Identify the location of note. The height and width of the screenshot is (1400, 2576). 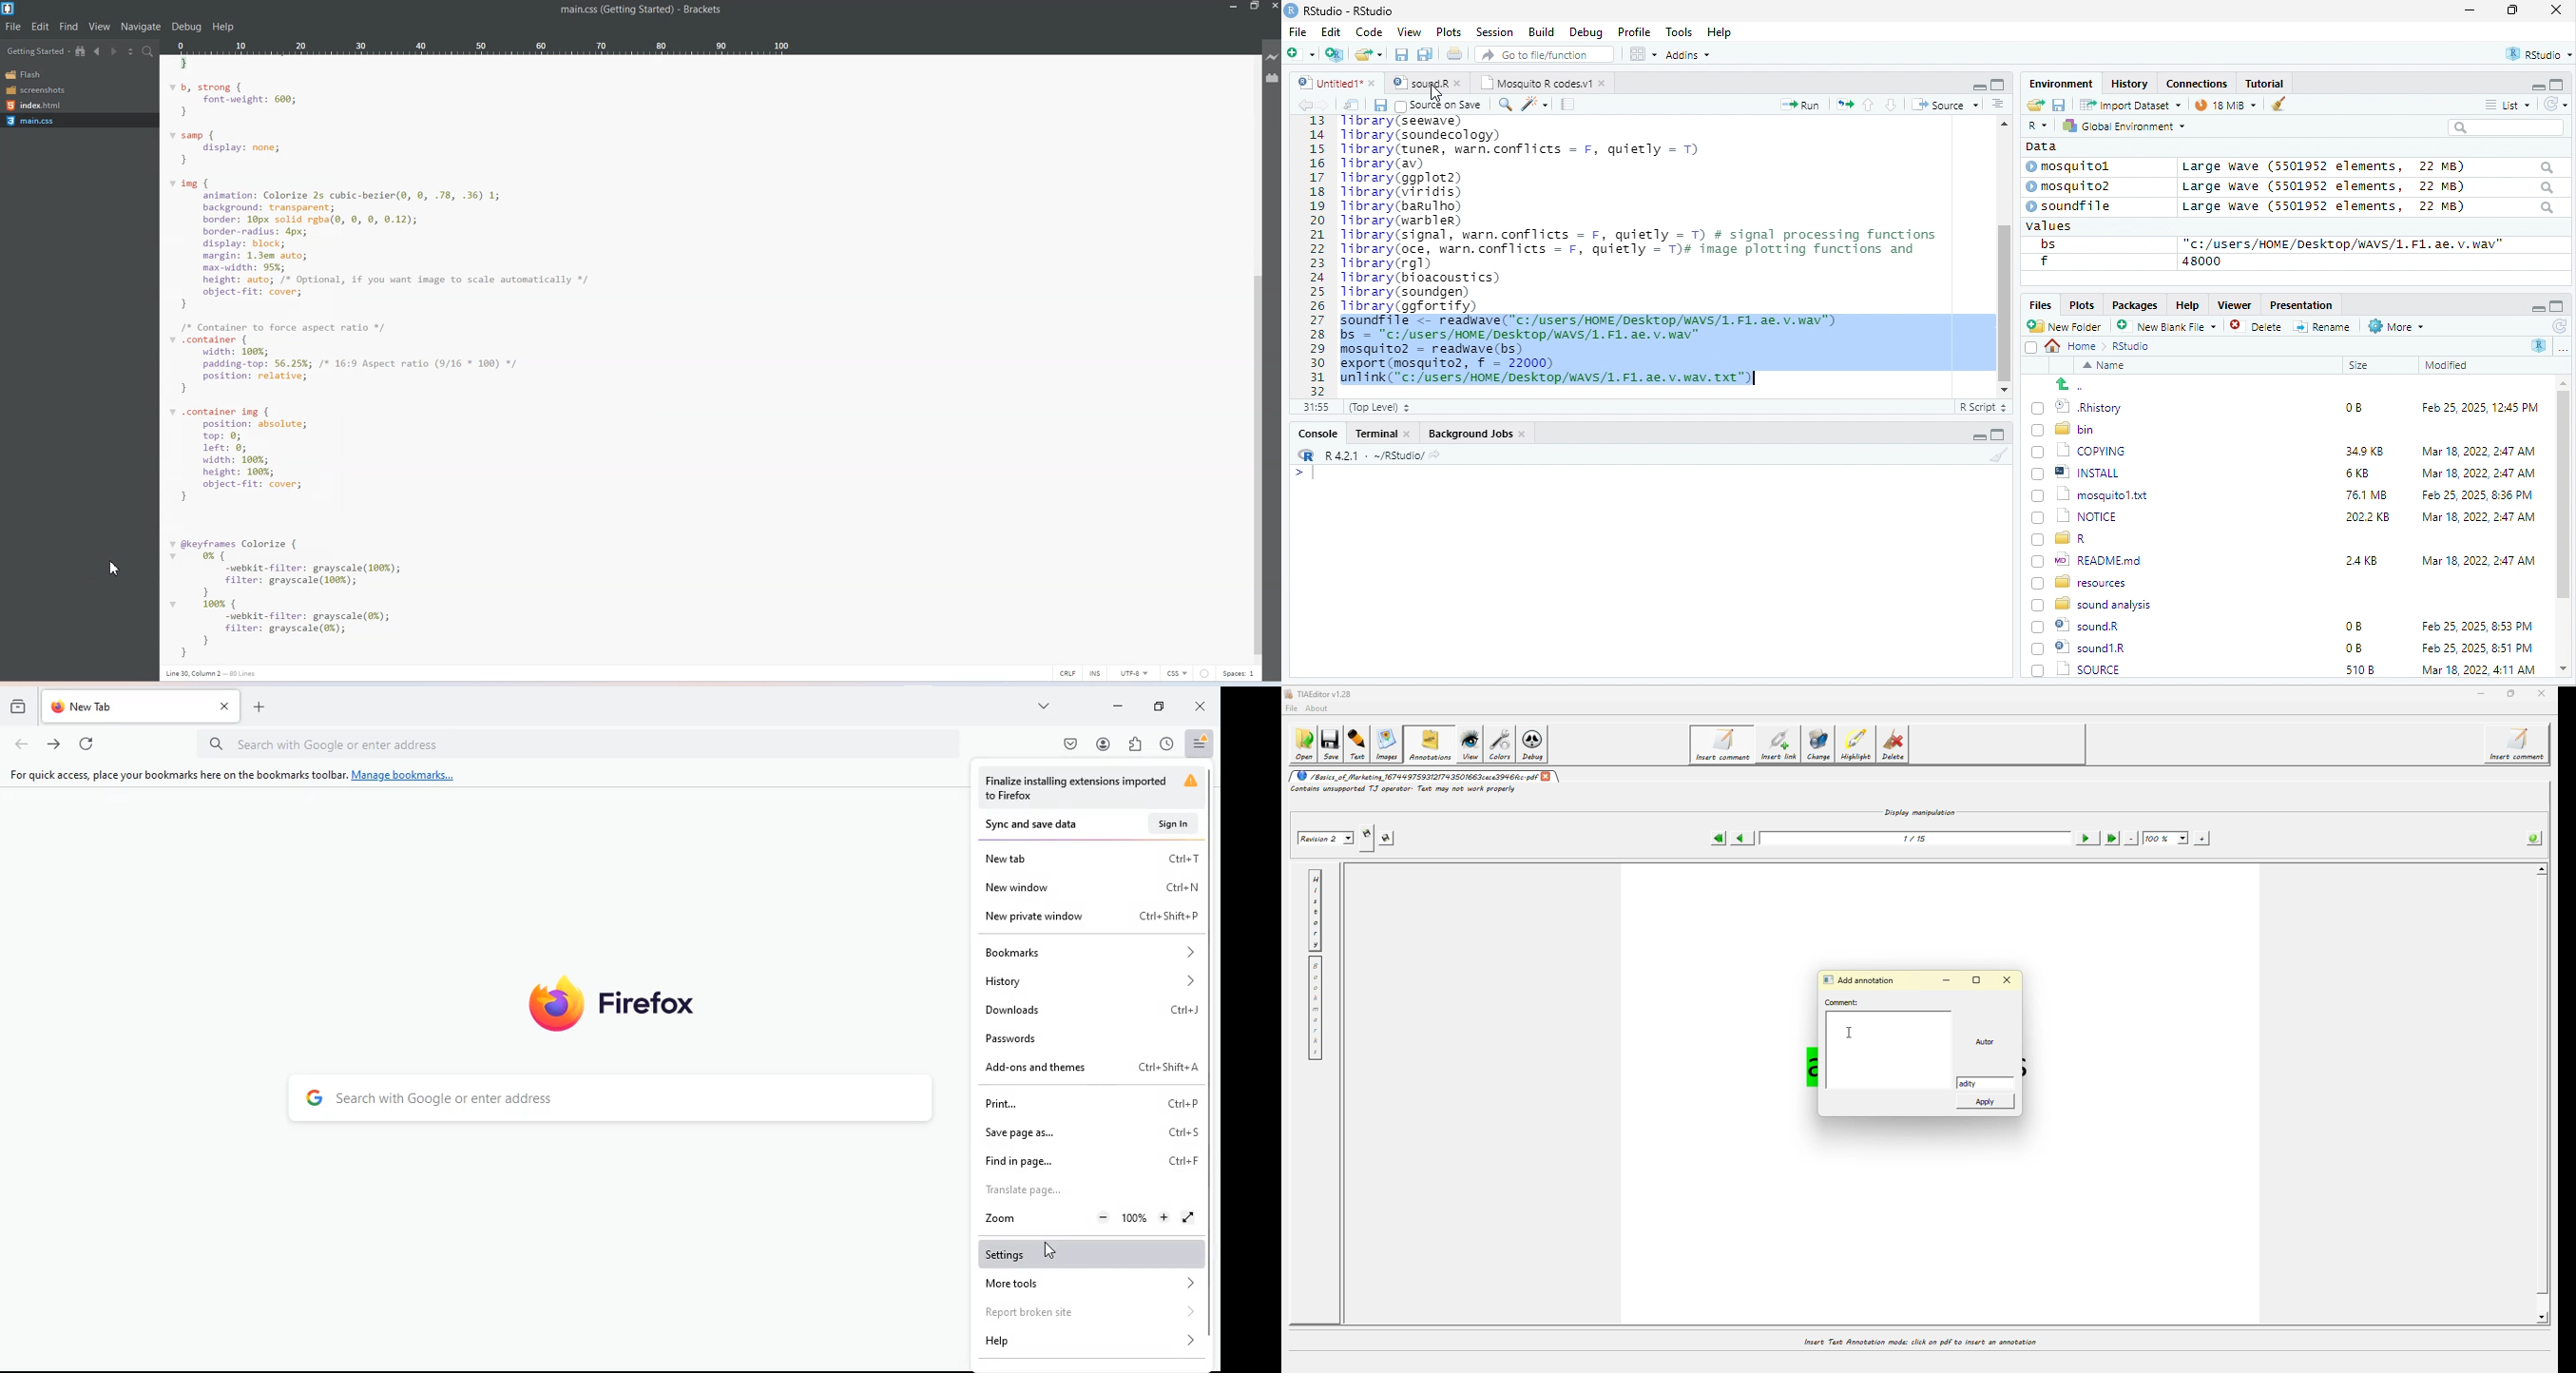
(1568, 104).